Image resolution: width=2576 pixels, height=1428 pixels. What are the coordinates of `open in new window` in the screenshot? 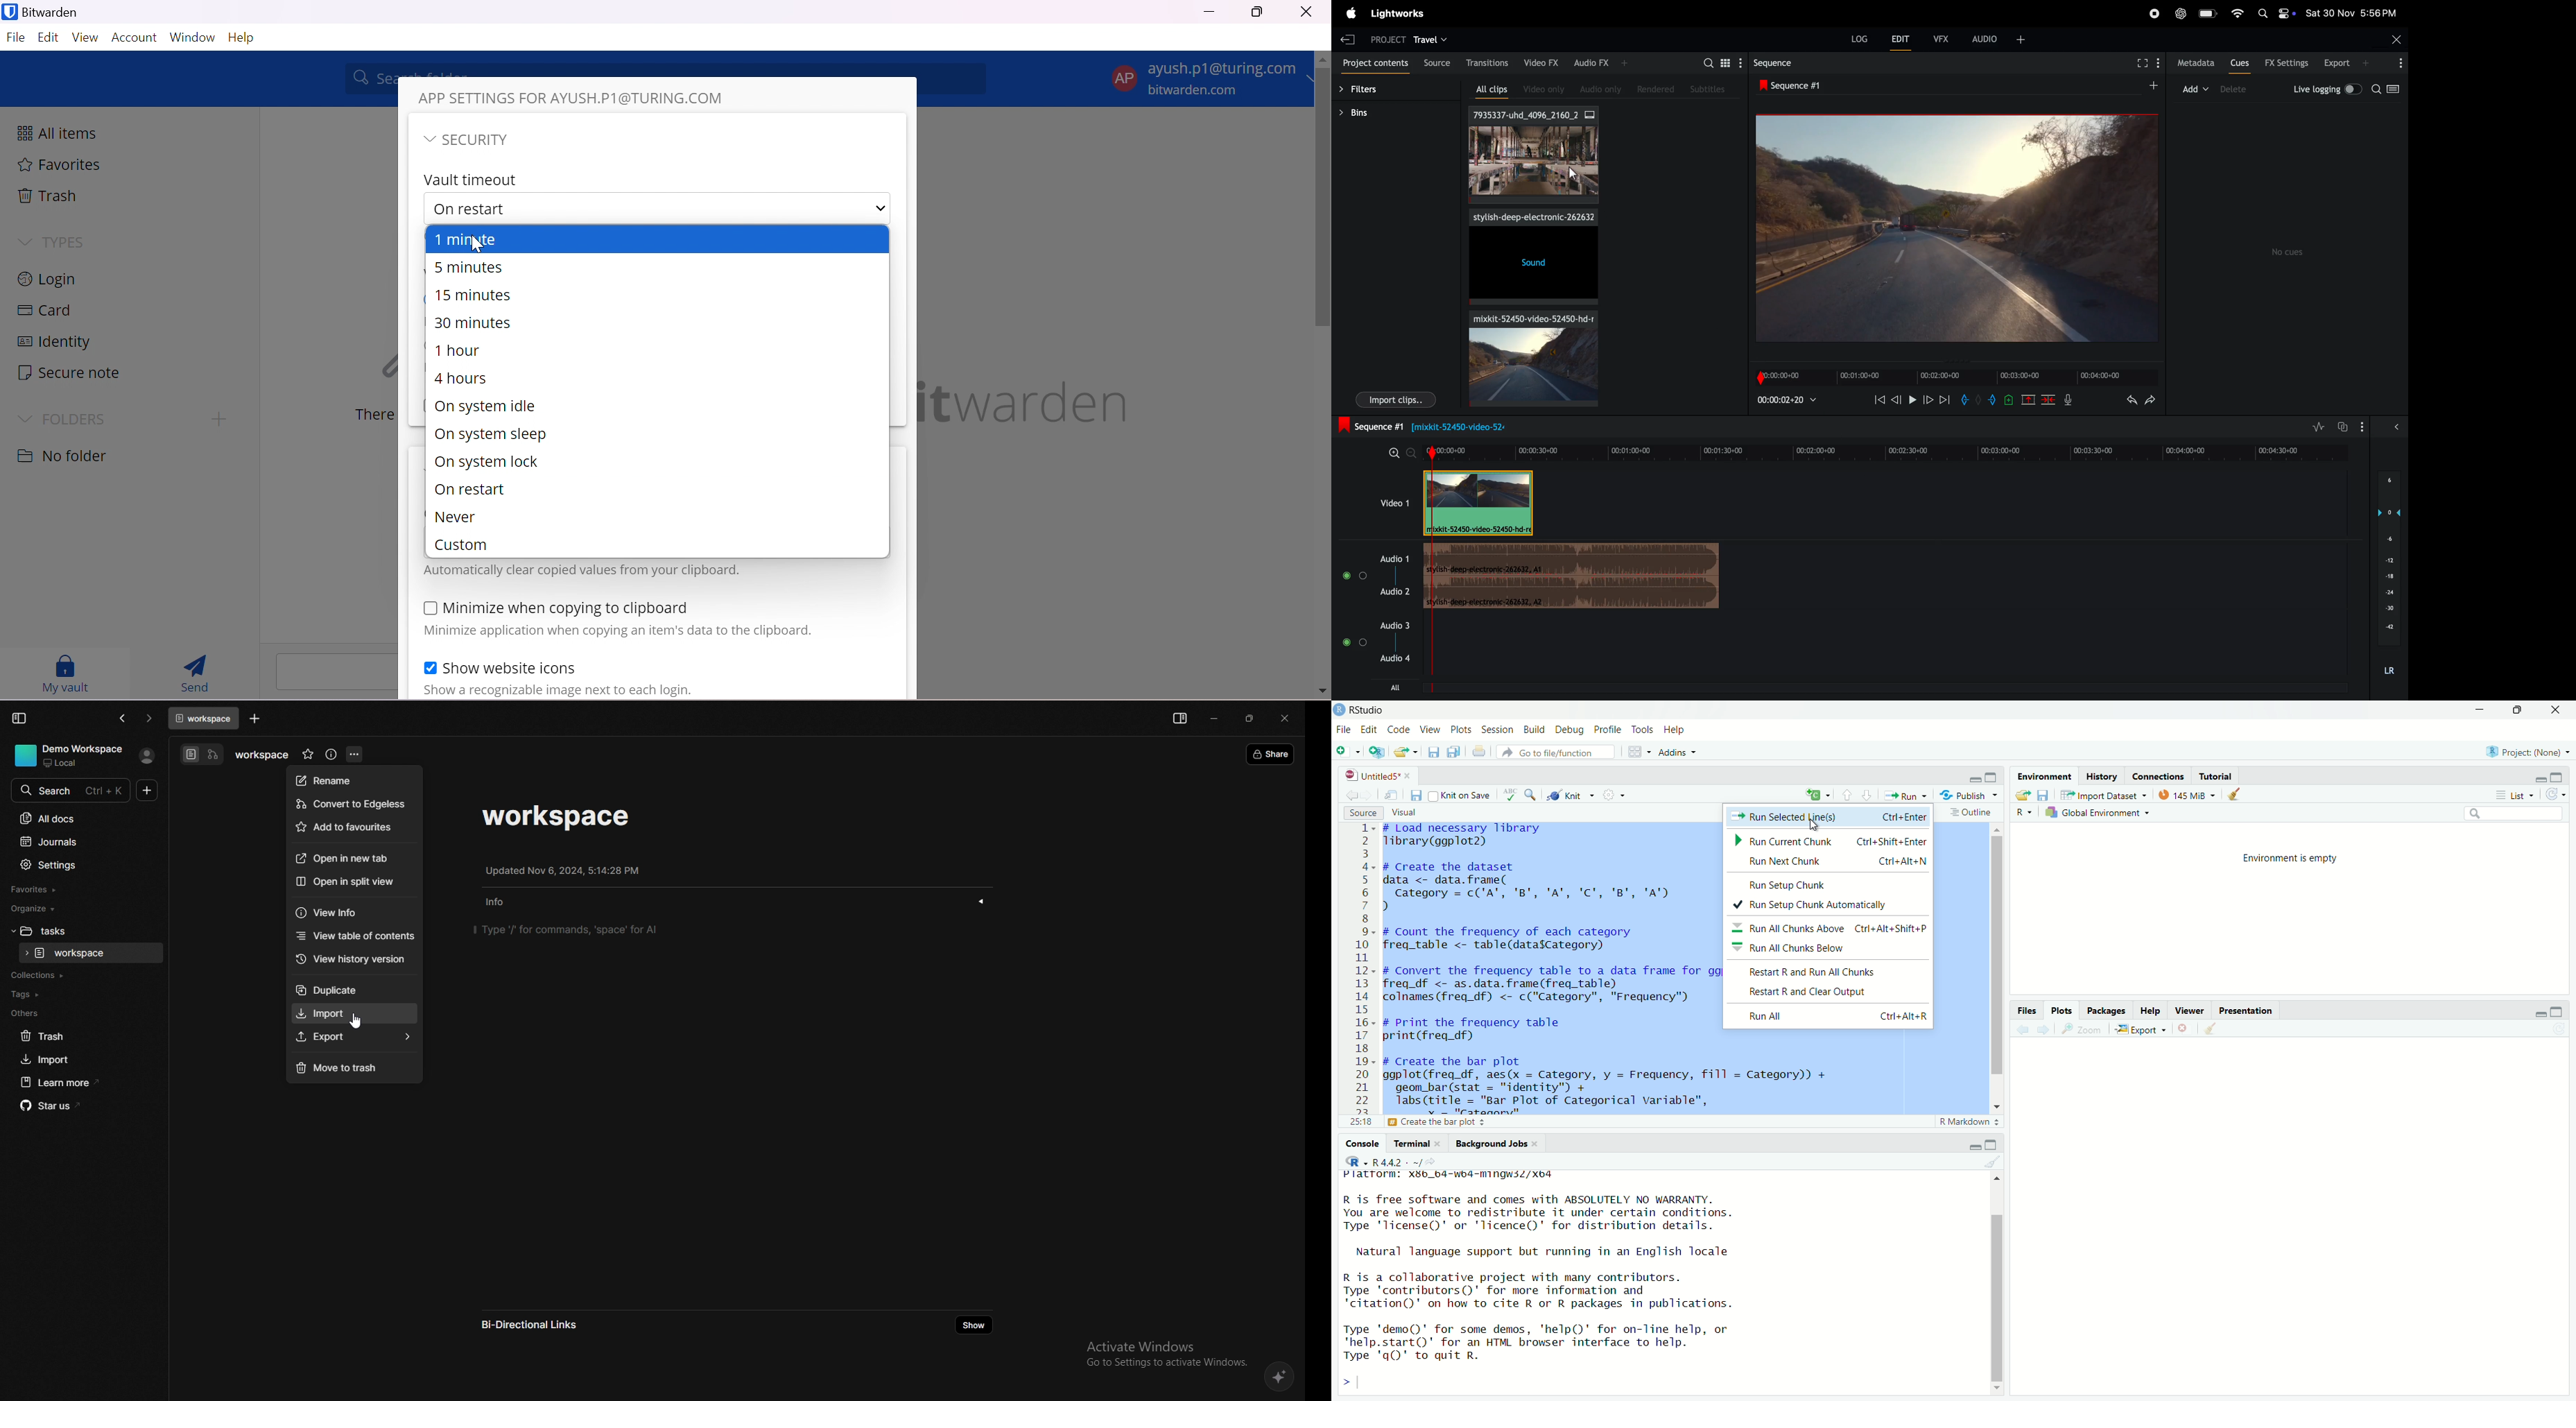 It's located at (1375, 753).